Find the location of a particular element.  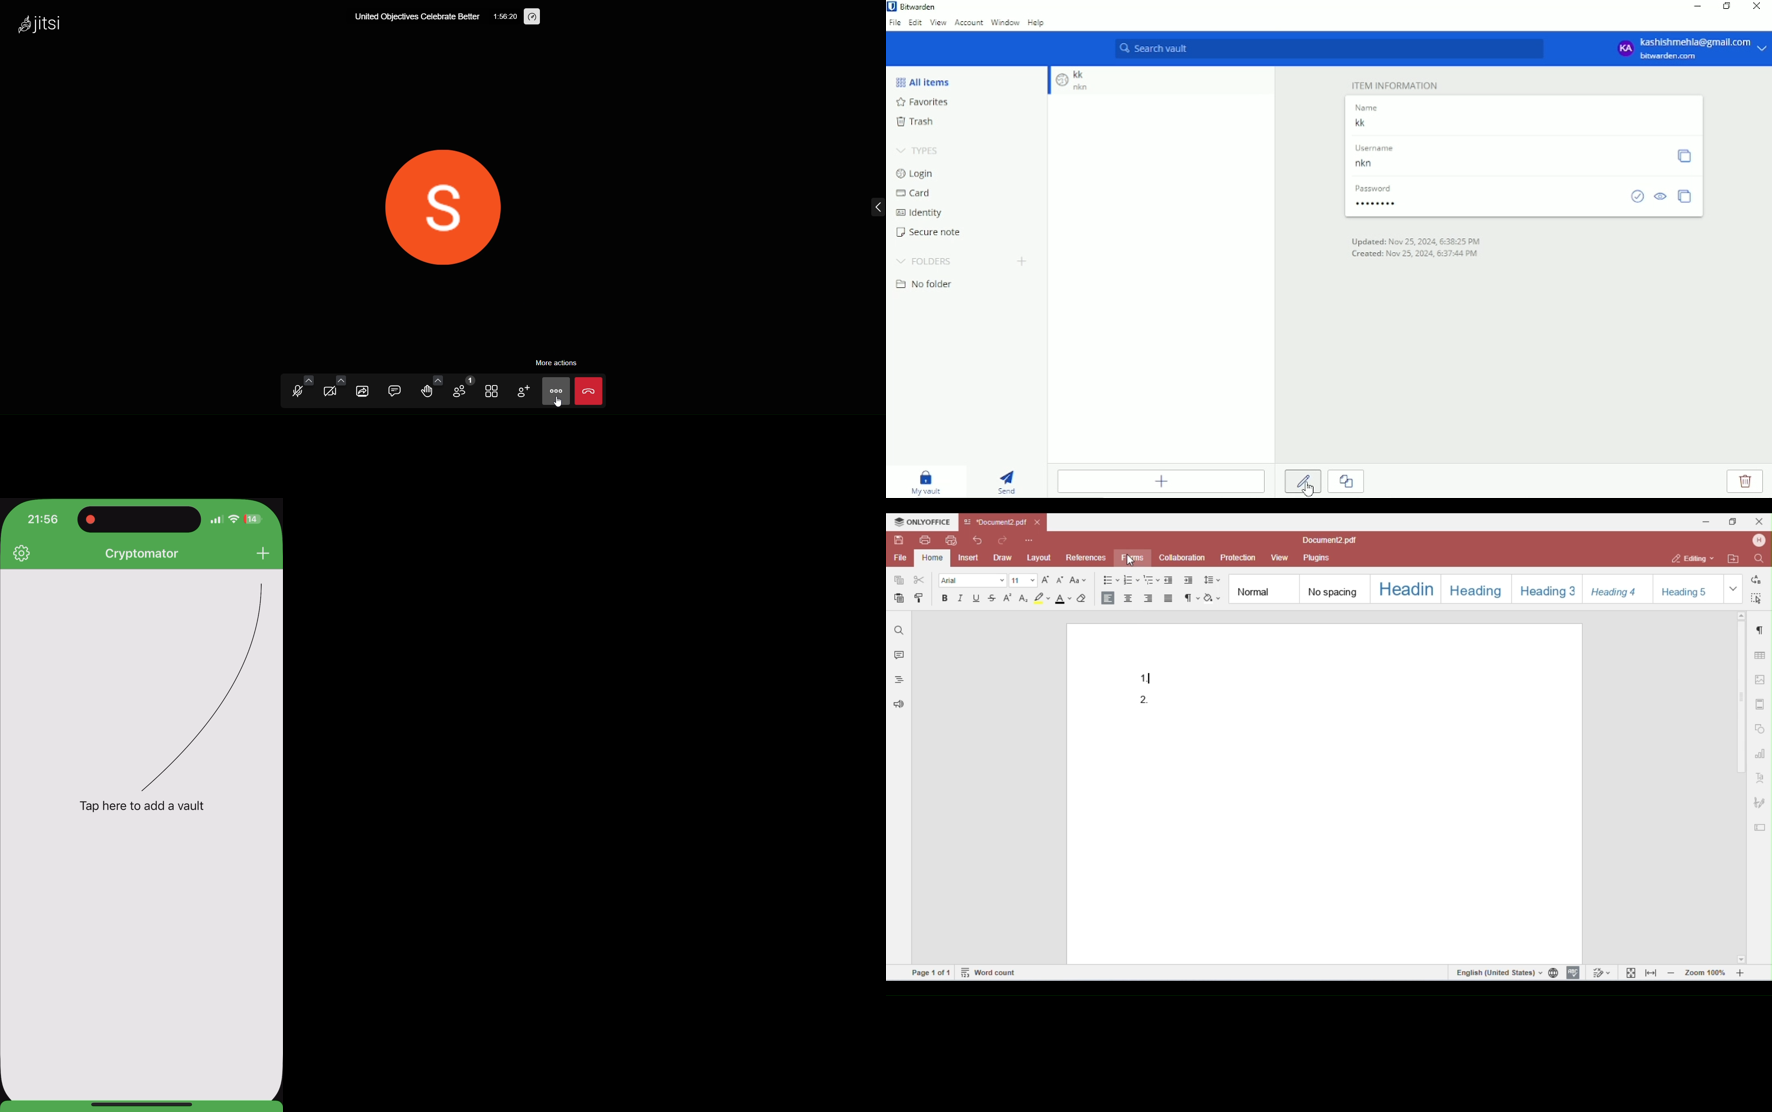

Item is located at coordinates (1073, 82).